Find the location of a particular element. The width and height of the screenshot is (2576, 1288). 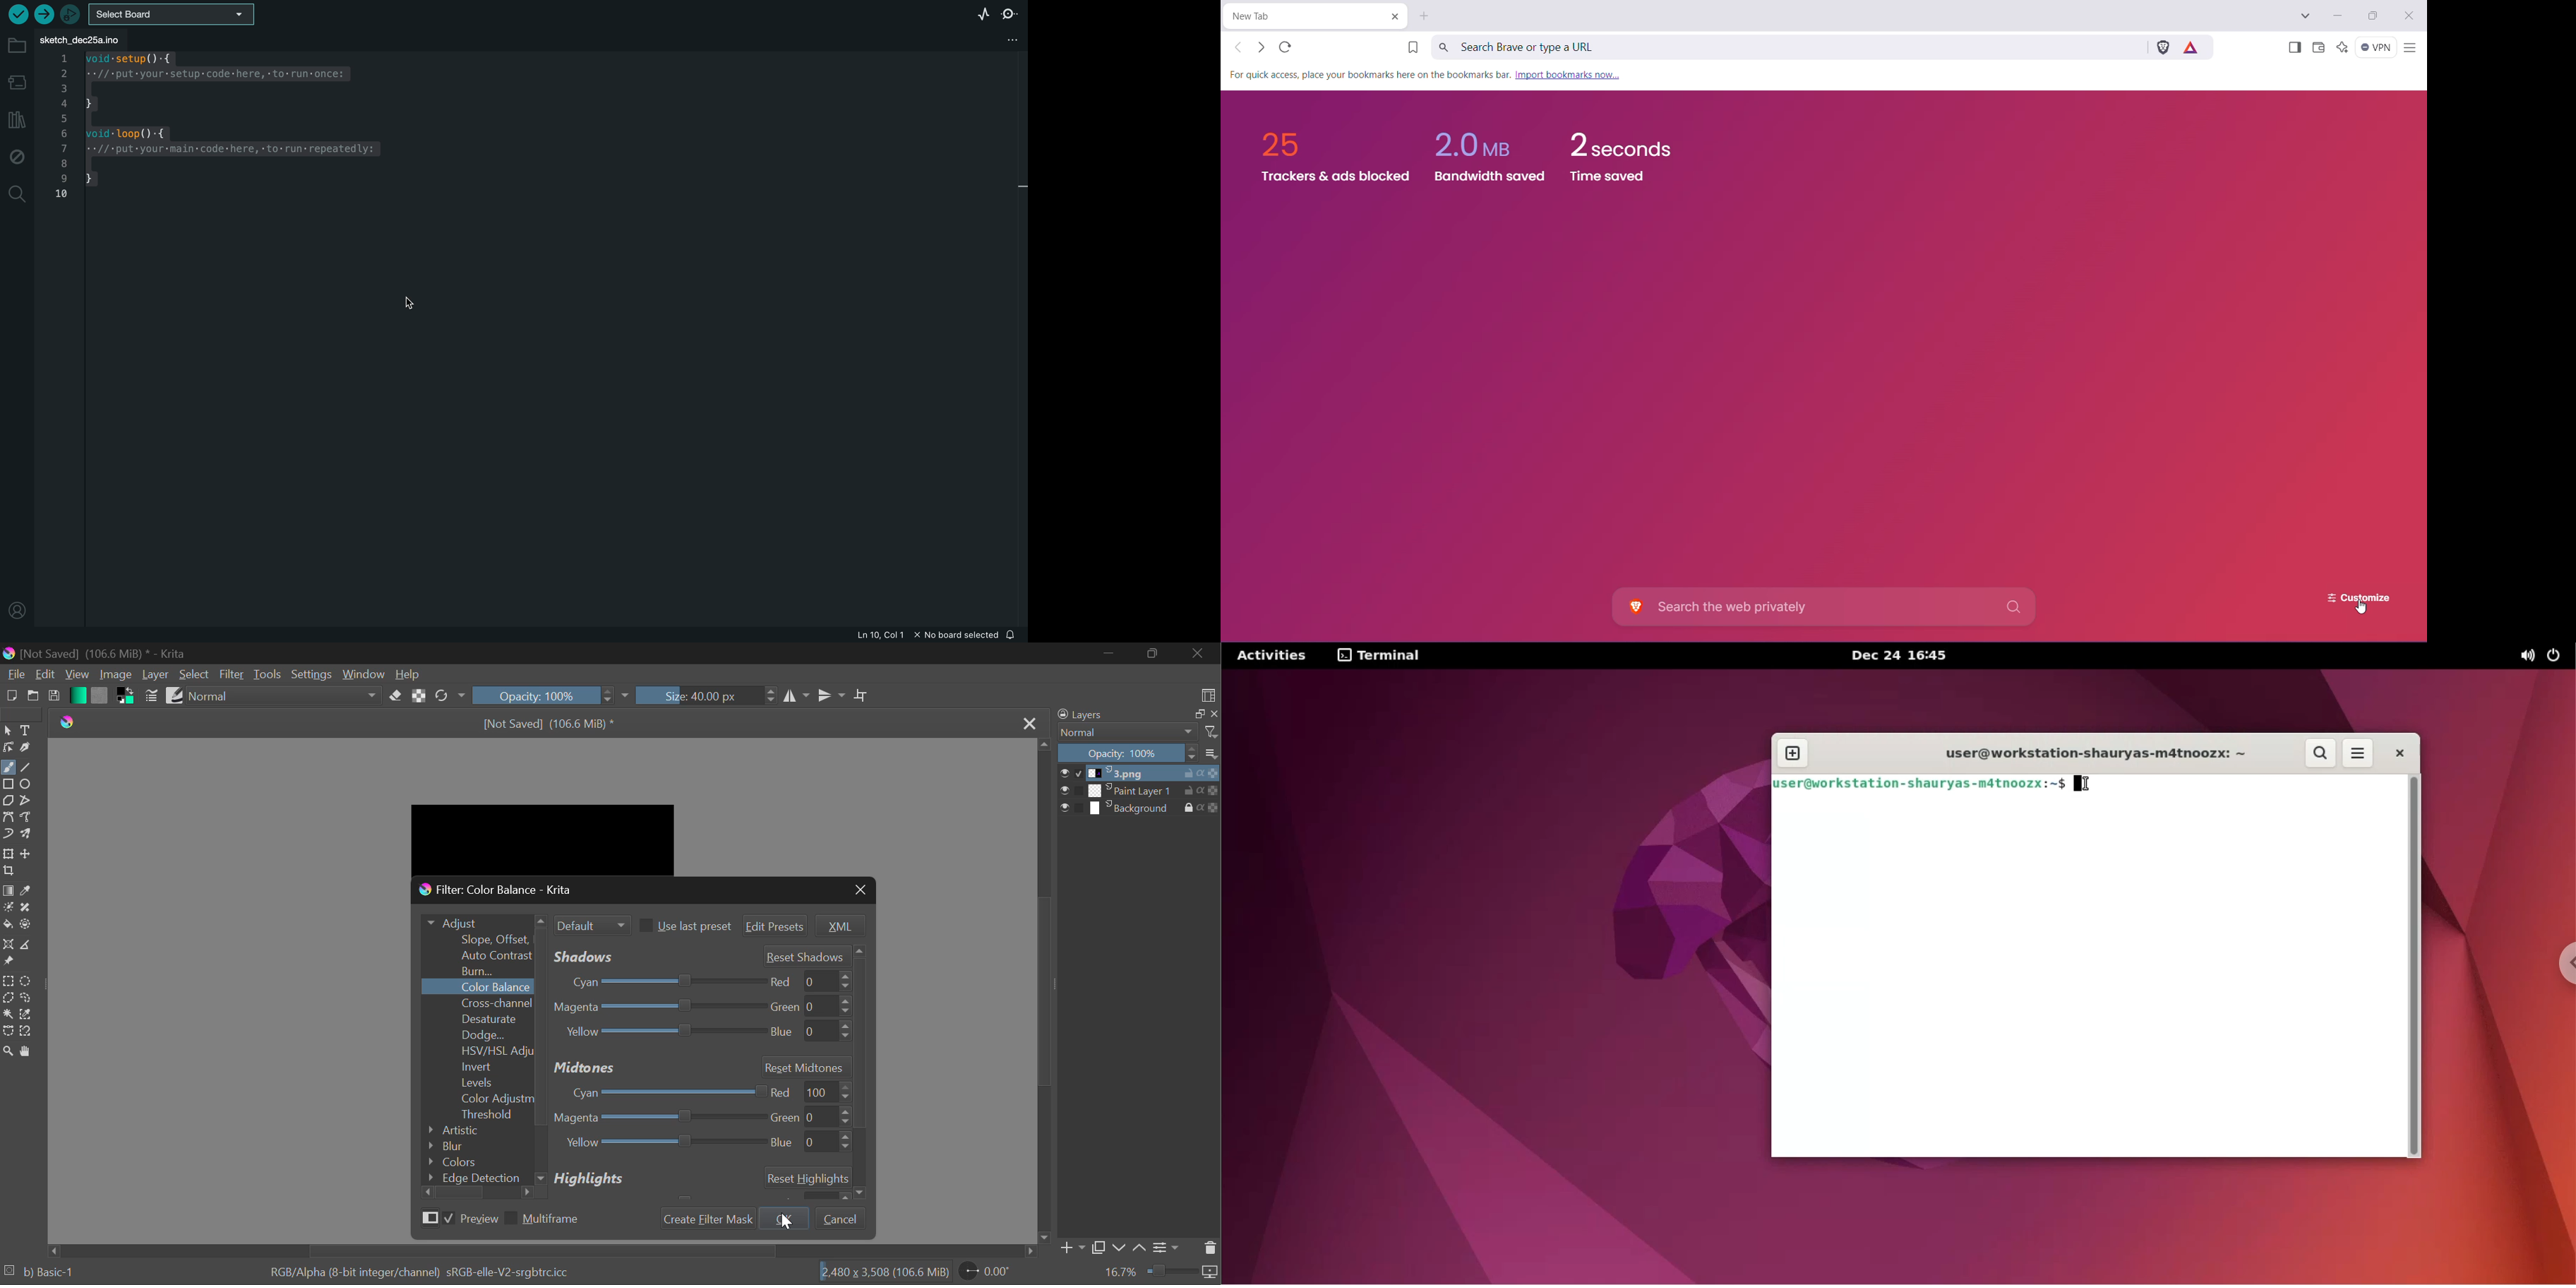

Fill is located at coordinates (8, 925).